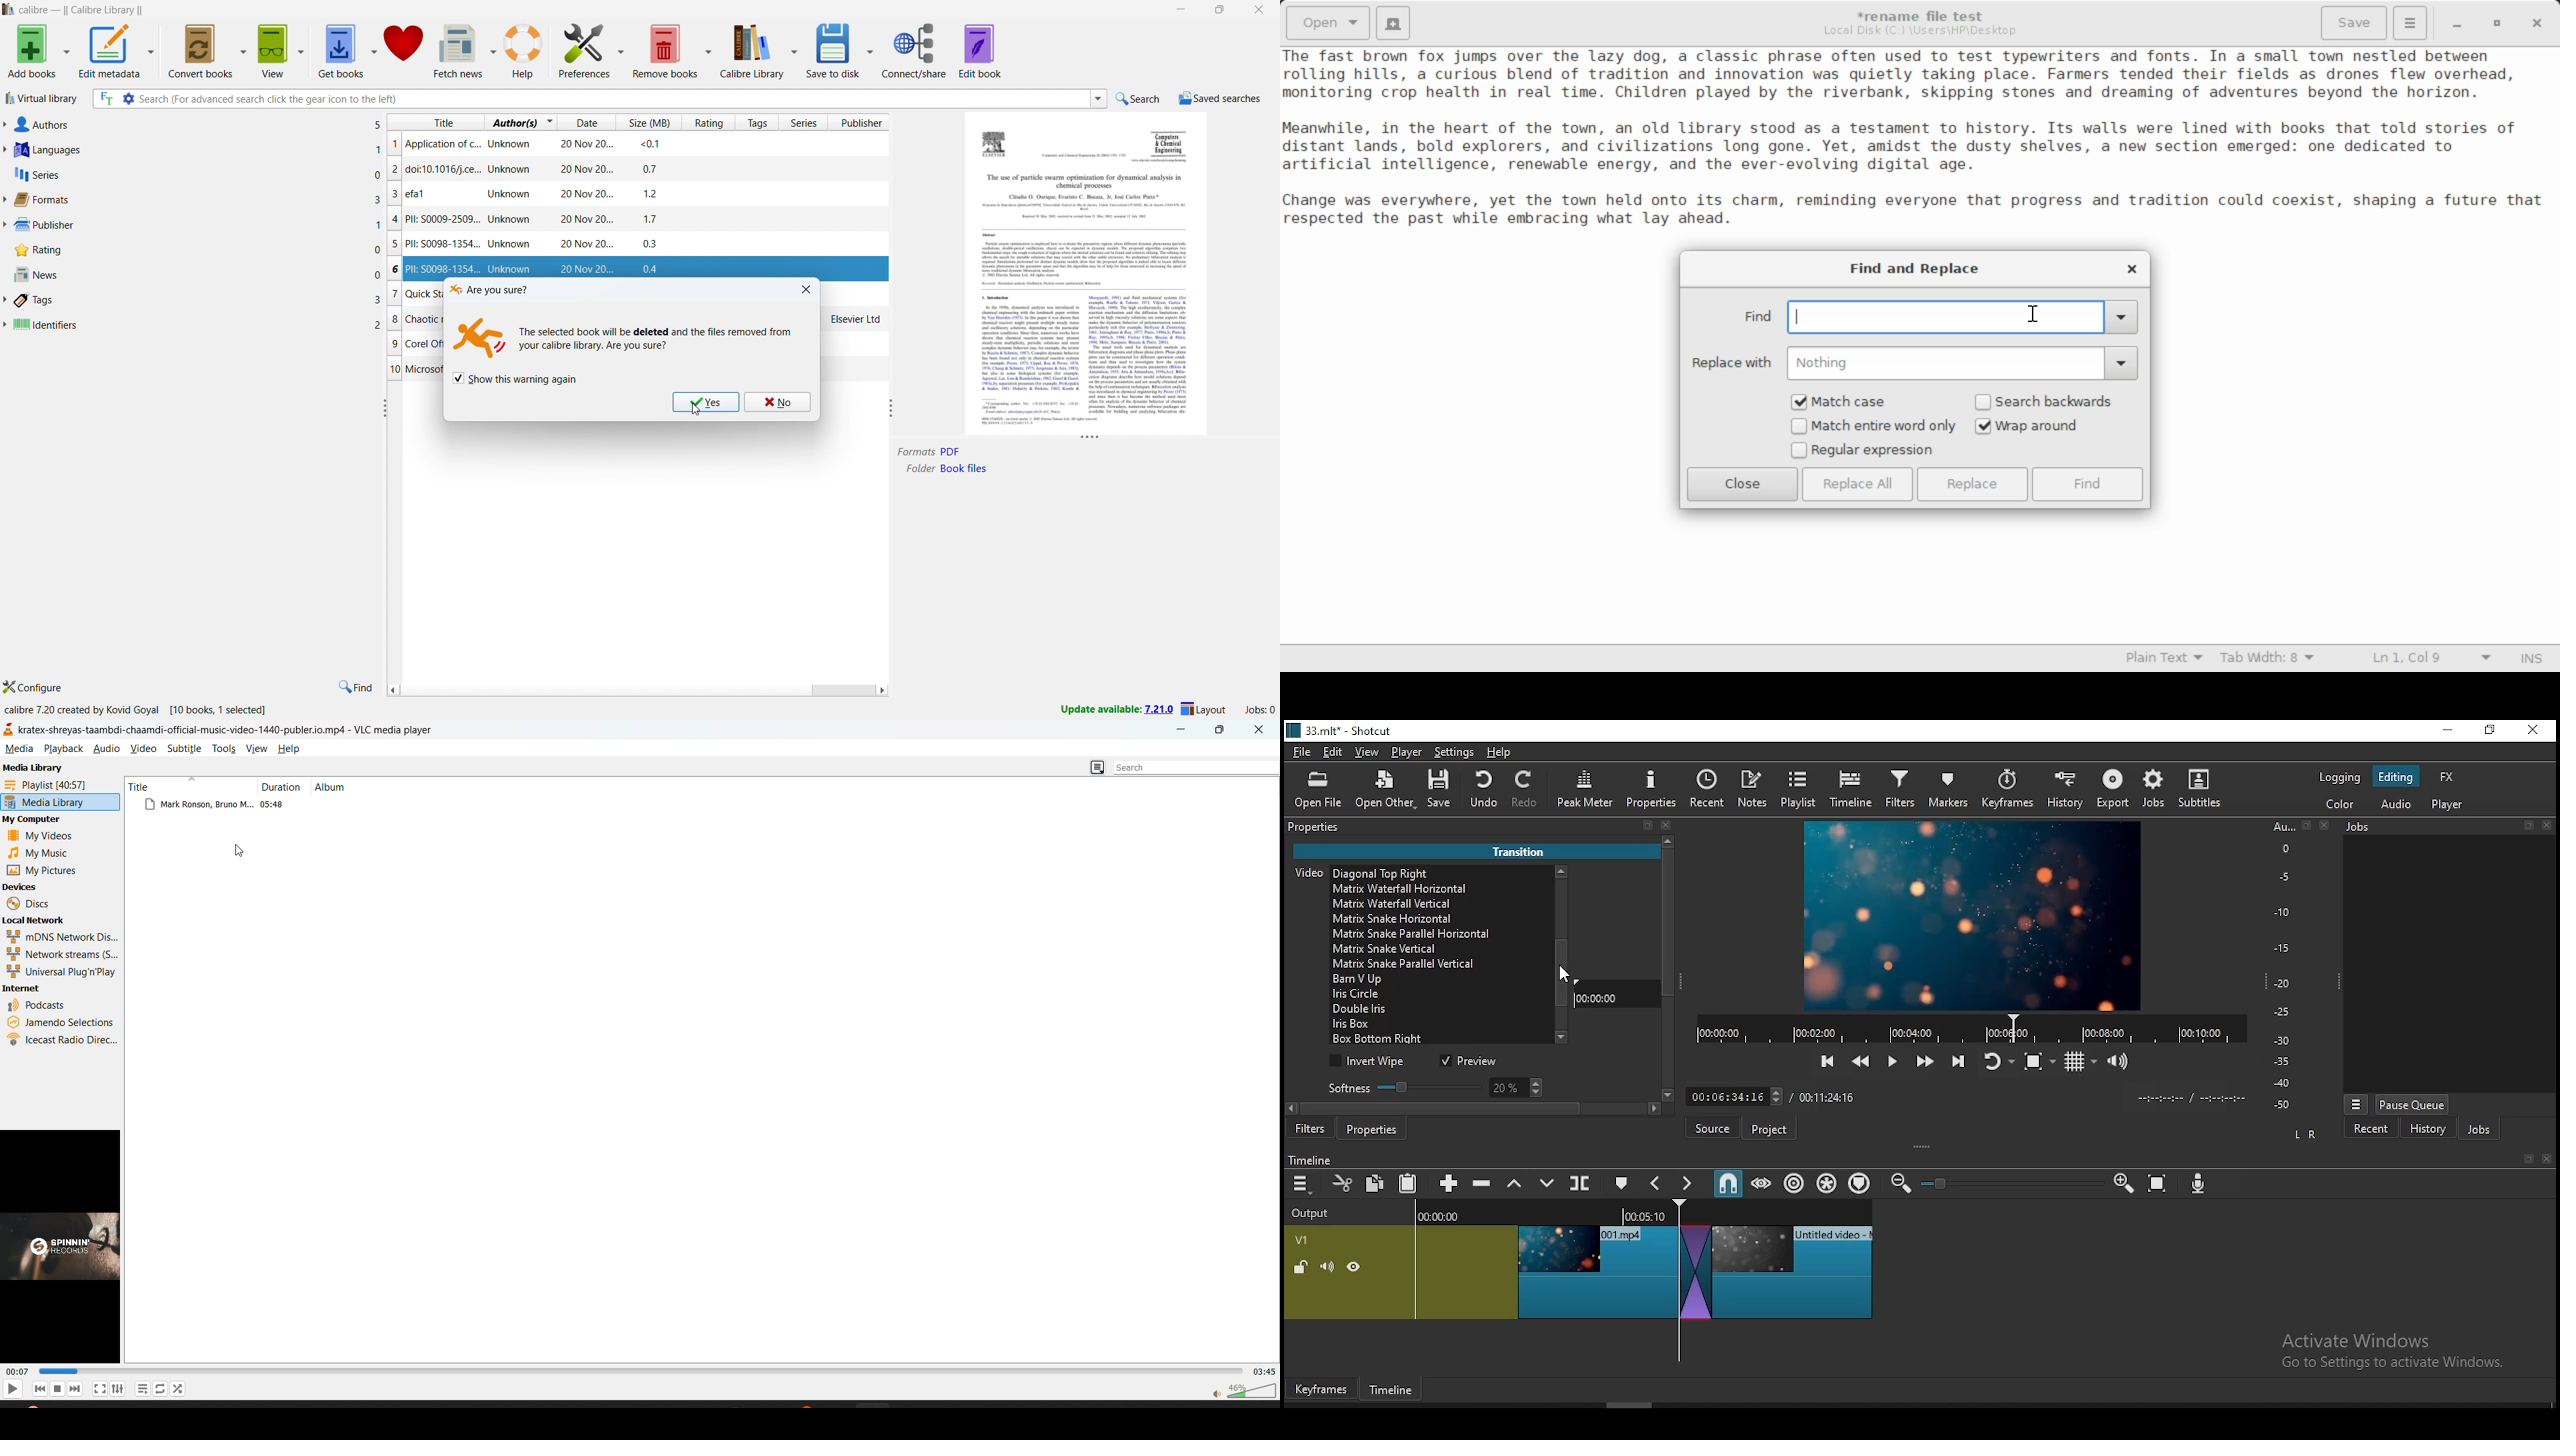 The width and height of the screenshot is (2576, 1456). I want to click on timer, so click(1966, 1028).